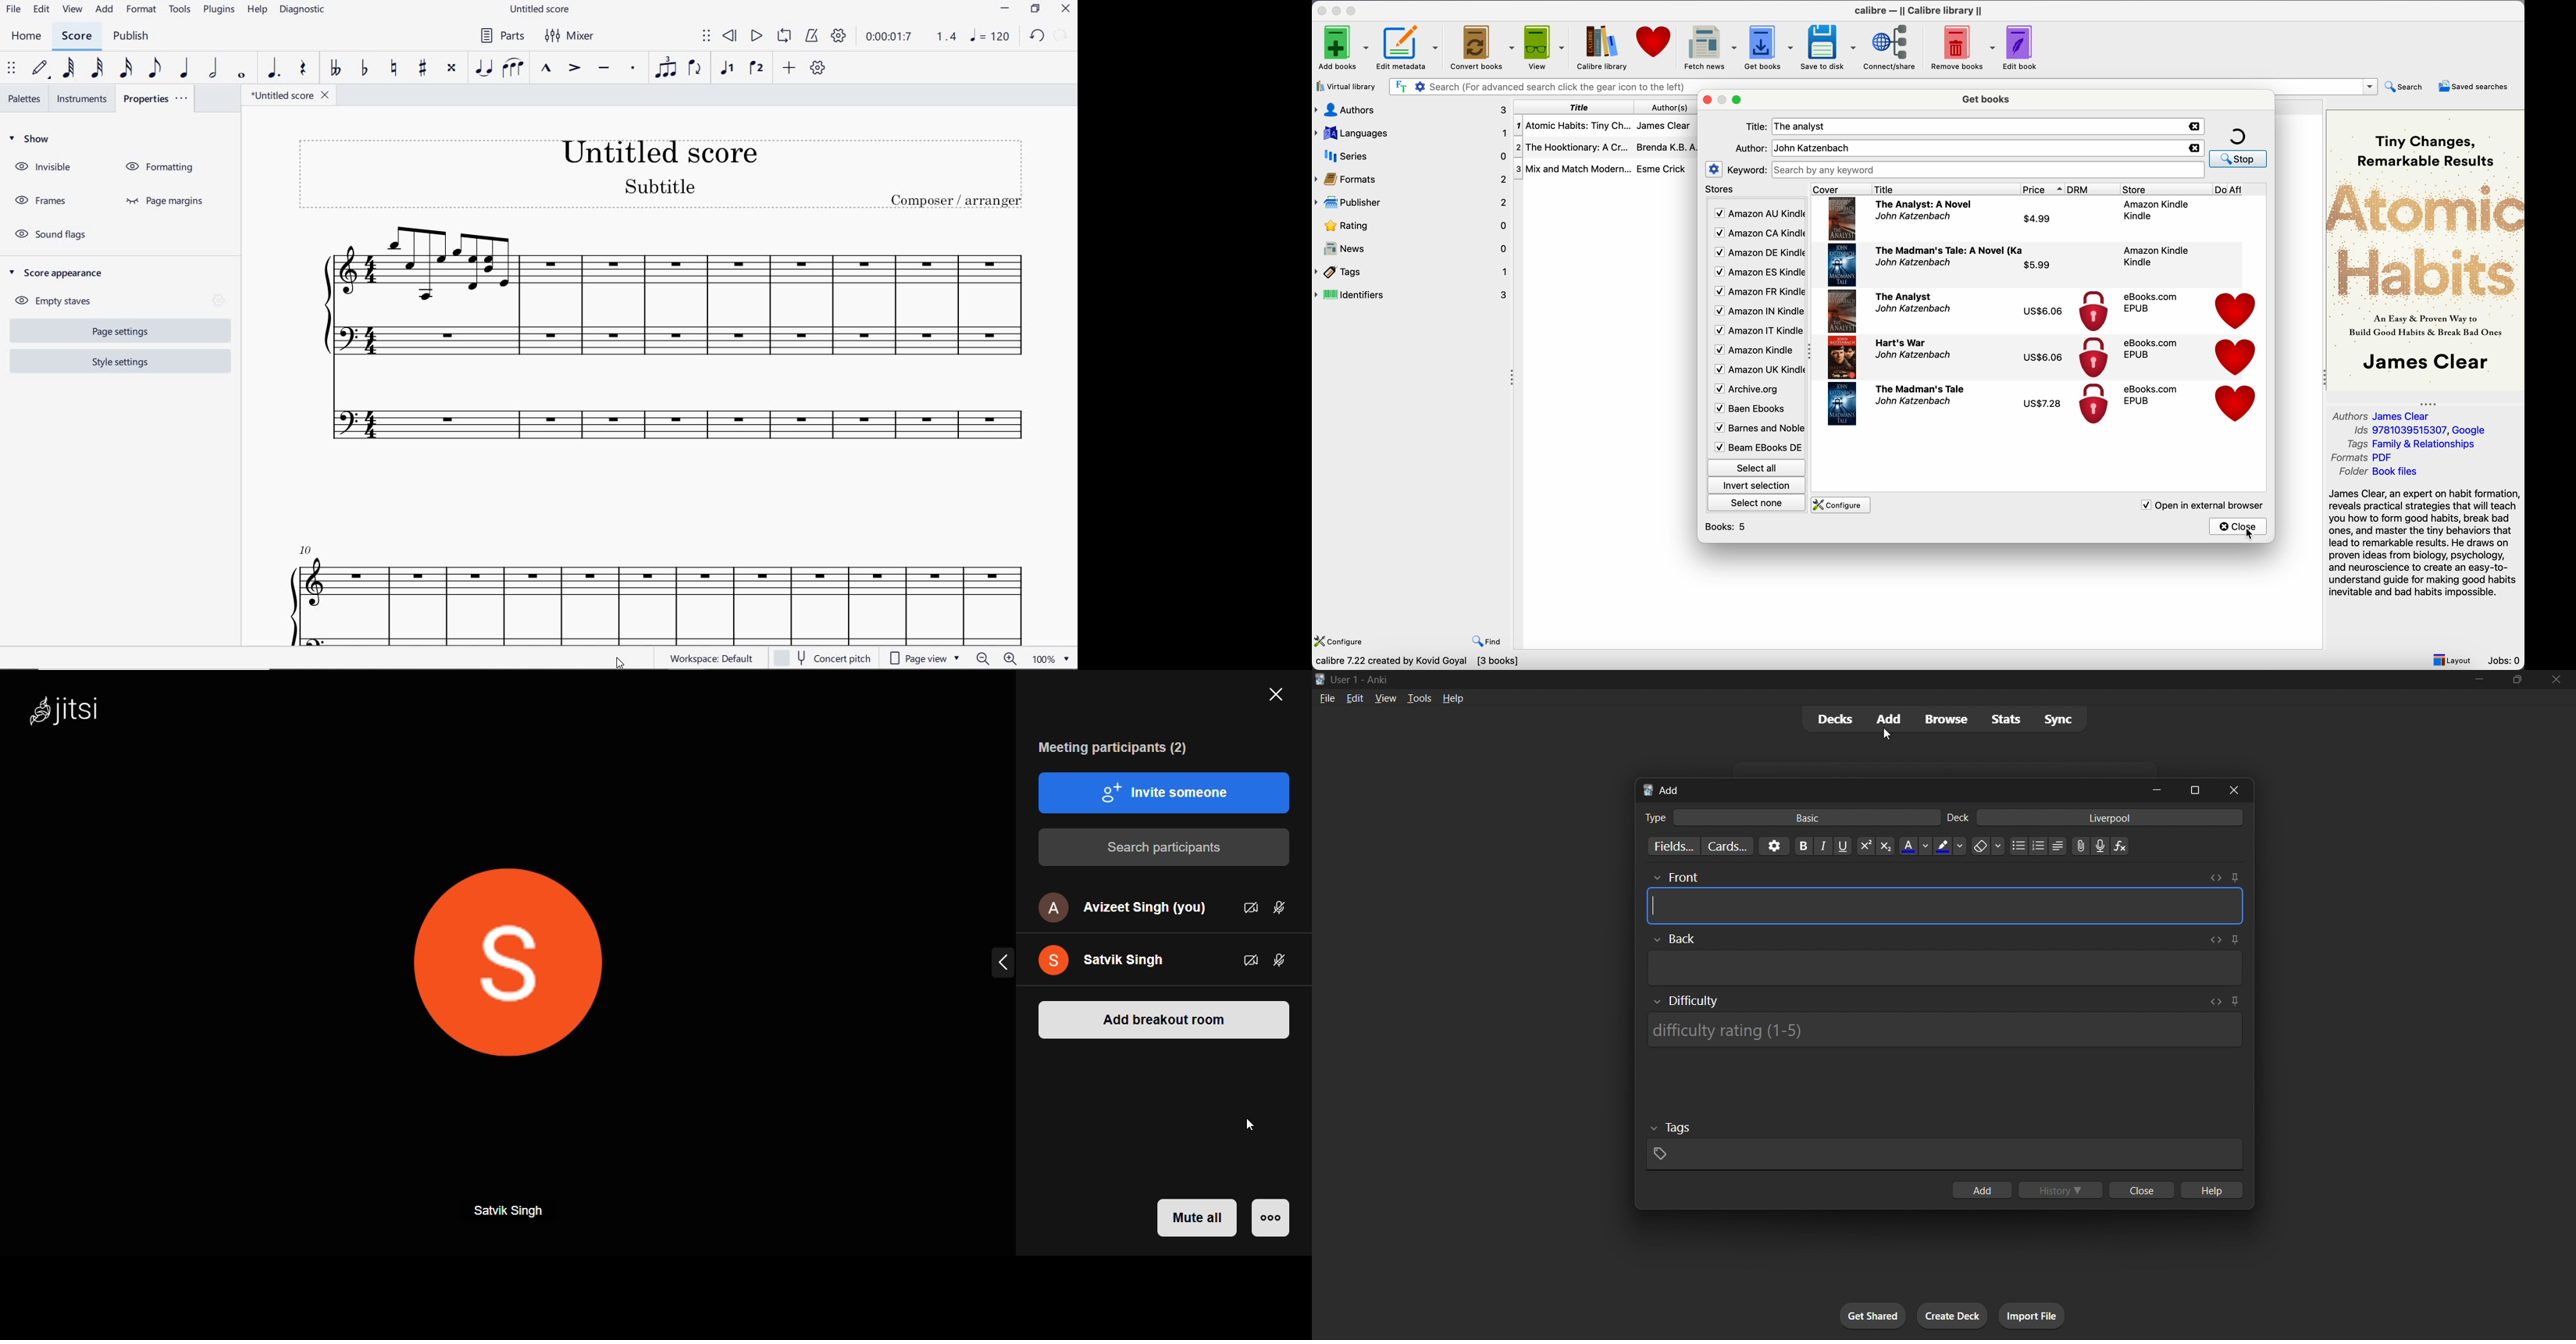 Image resolution: width=2576 pixels, height=1344 pixels. I want to click on add, so click(1980, 1191).